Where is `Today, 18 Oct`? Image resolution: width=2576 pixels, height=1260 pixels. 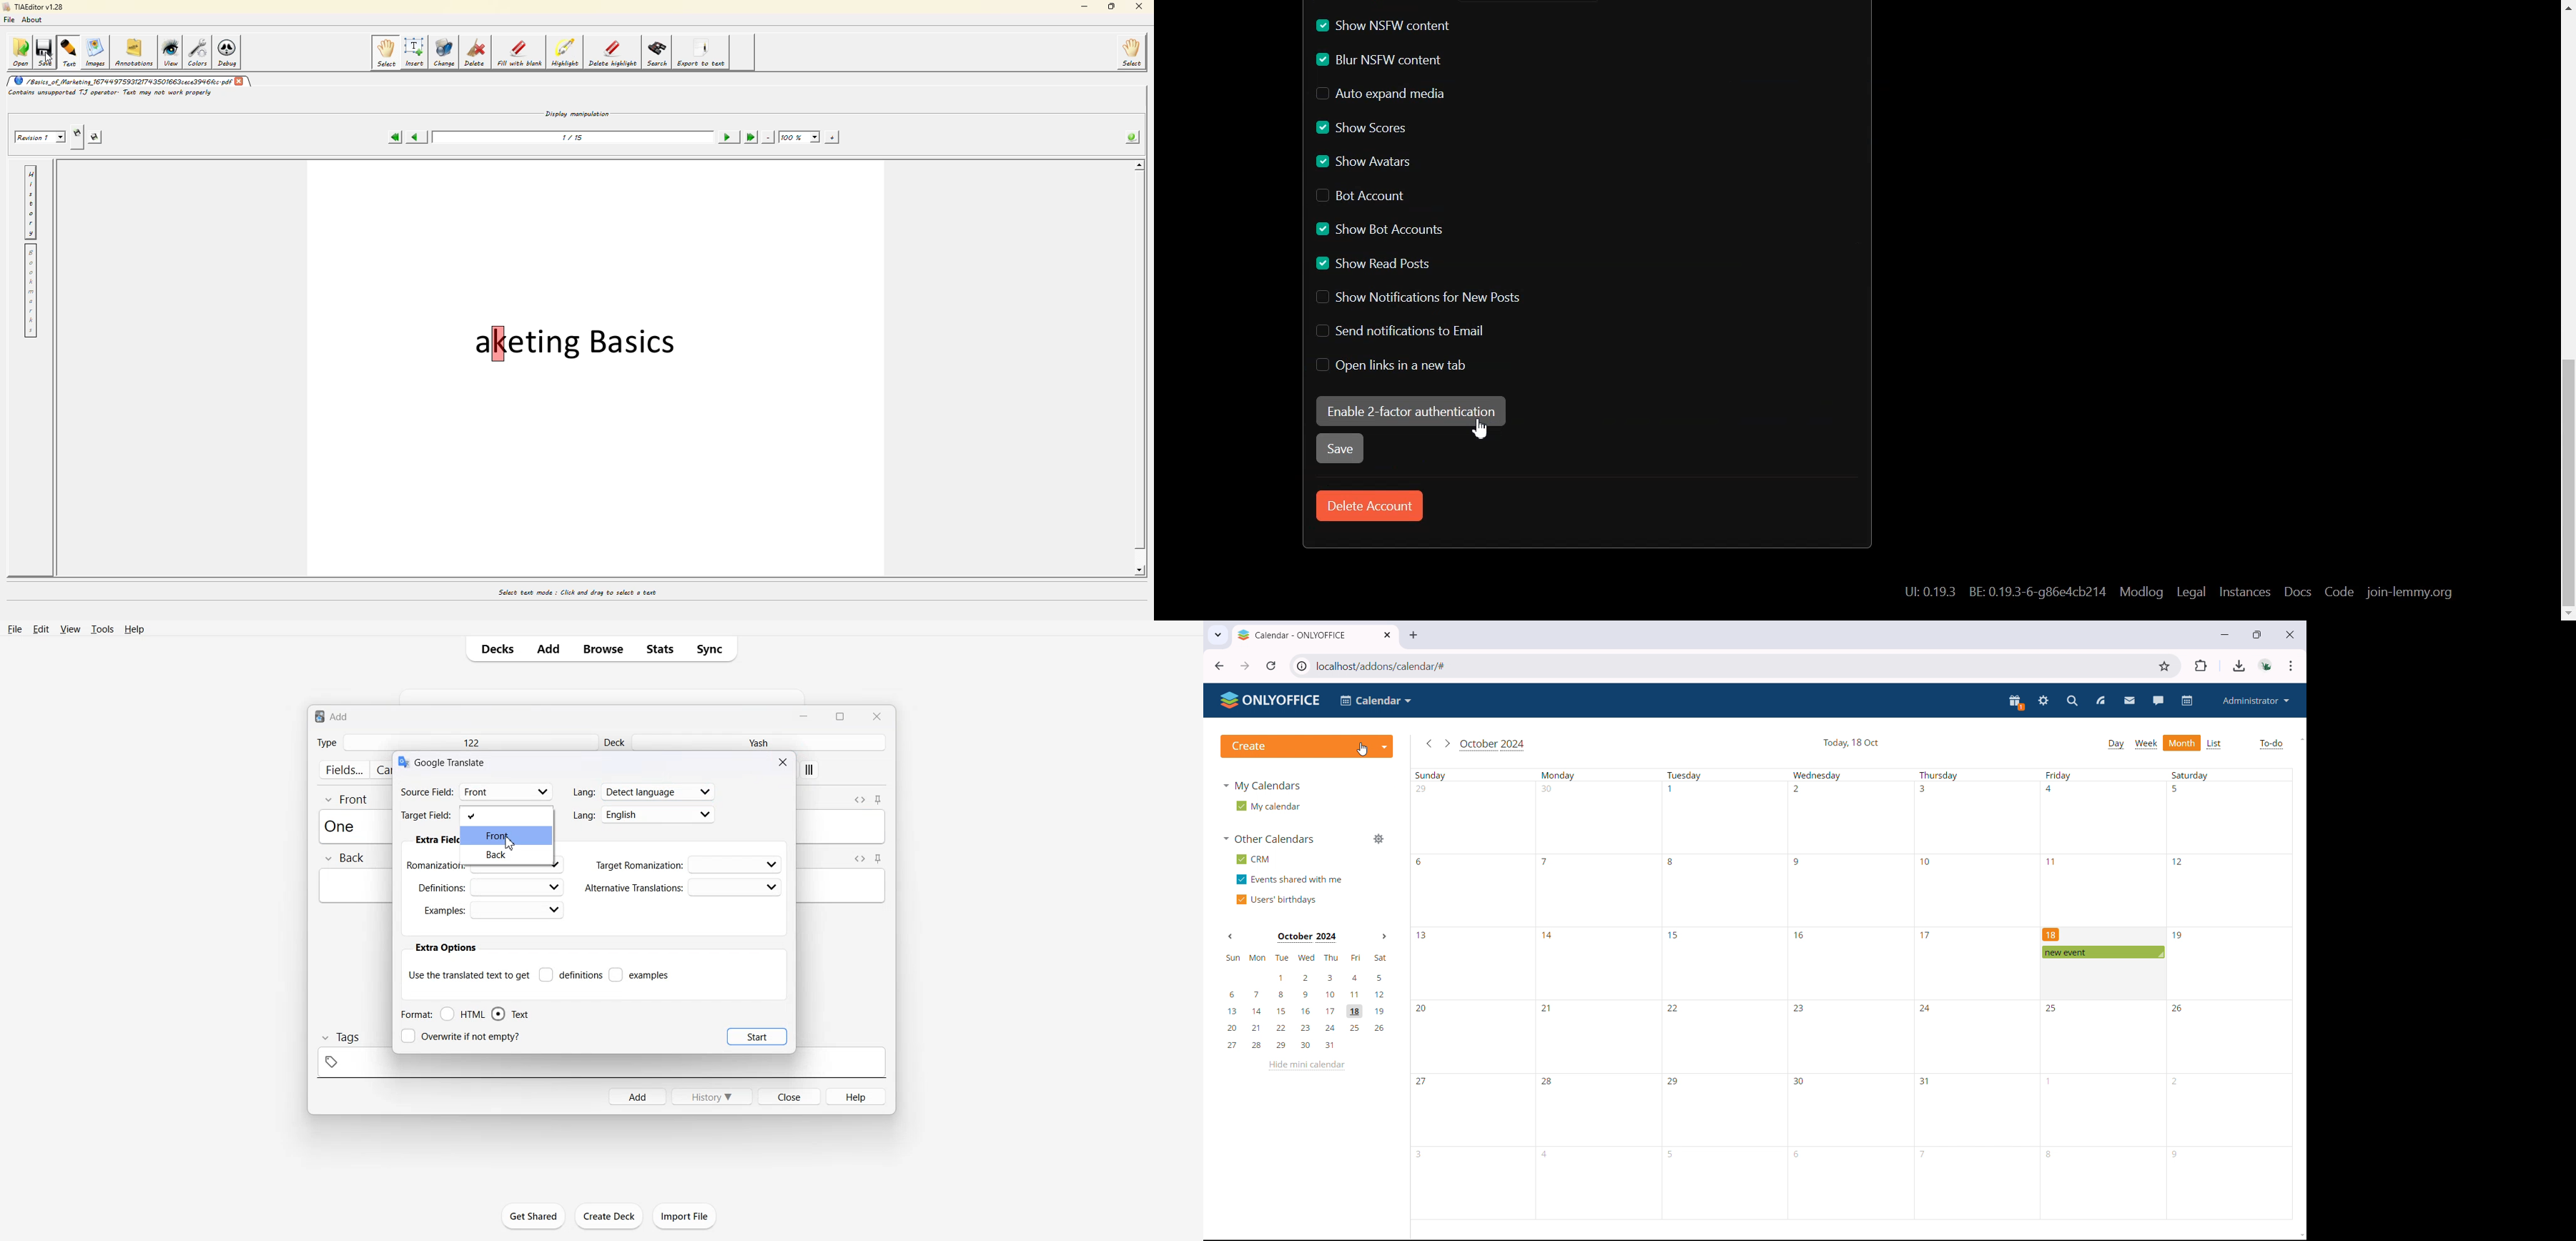 Today, 18 Oct is located at coordinates (1851, 742).